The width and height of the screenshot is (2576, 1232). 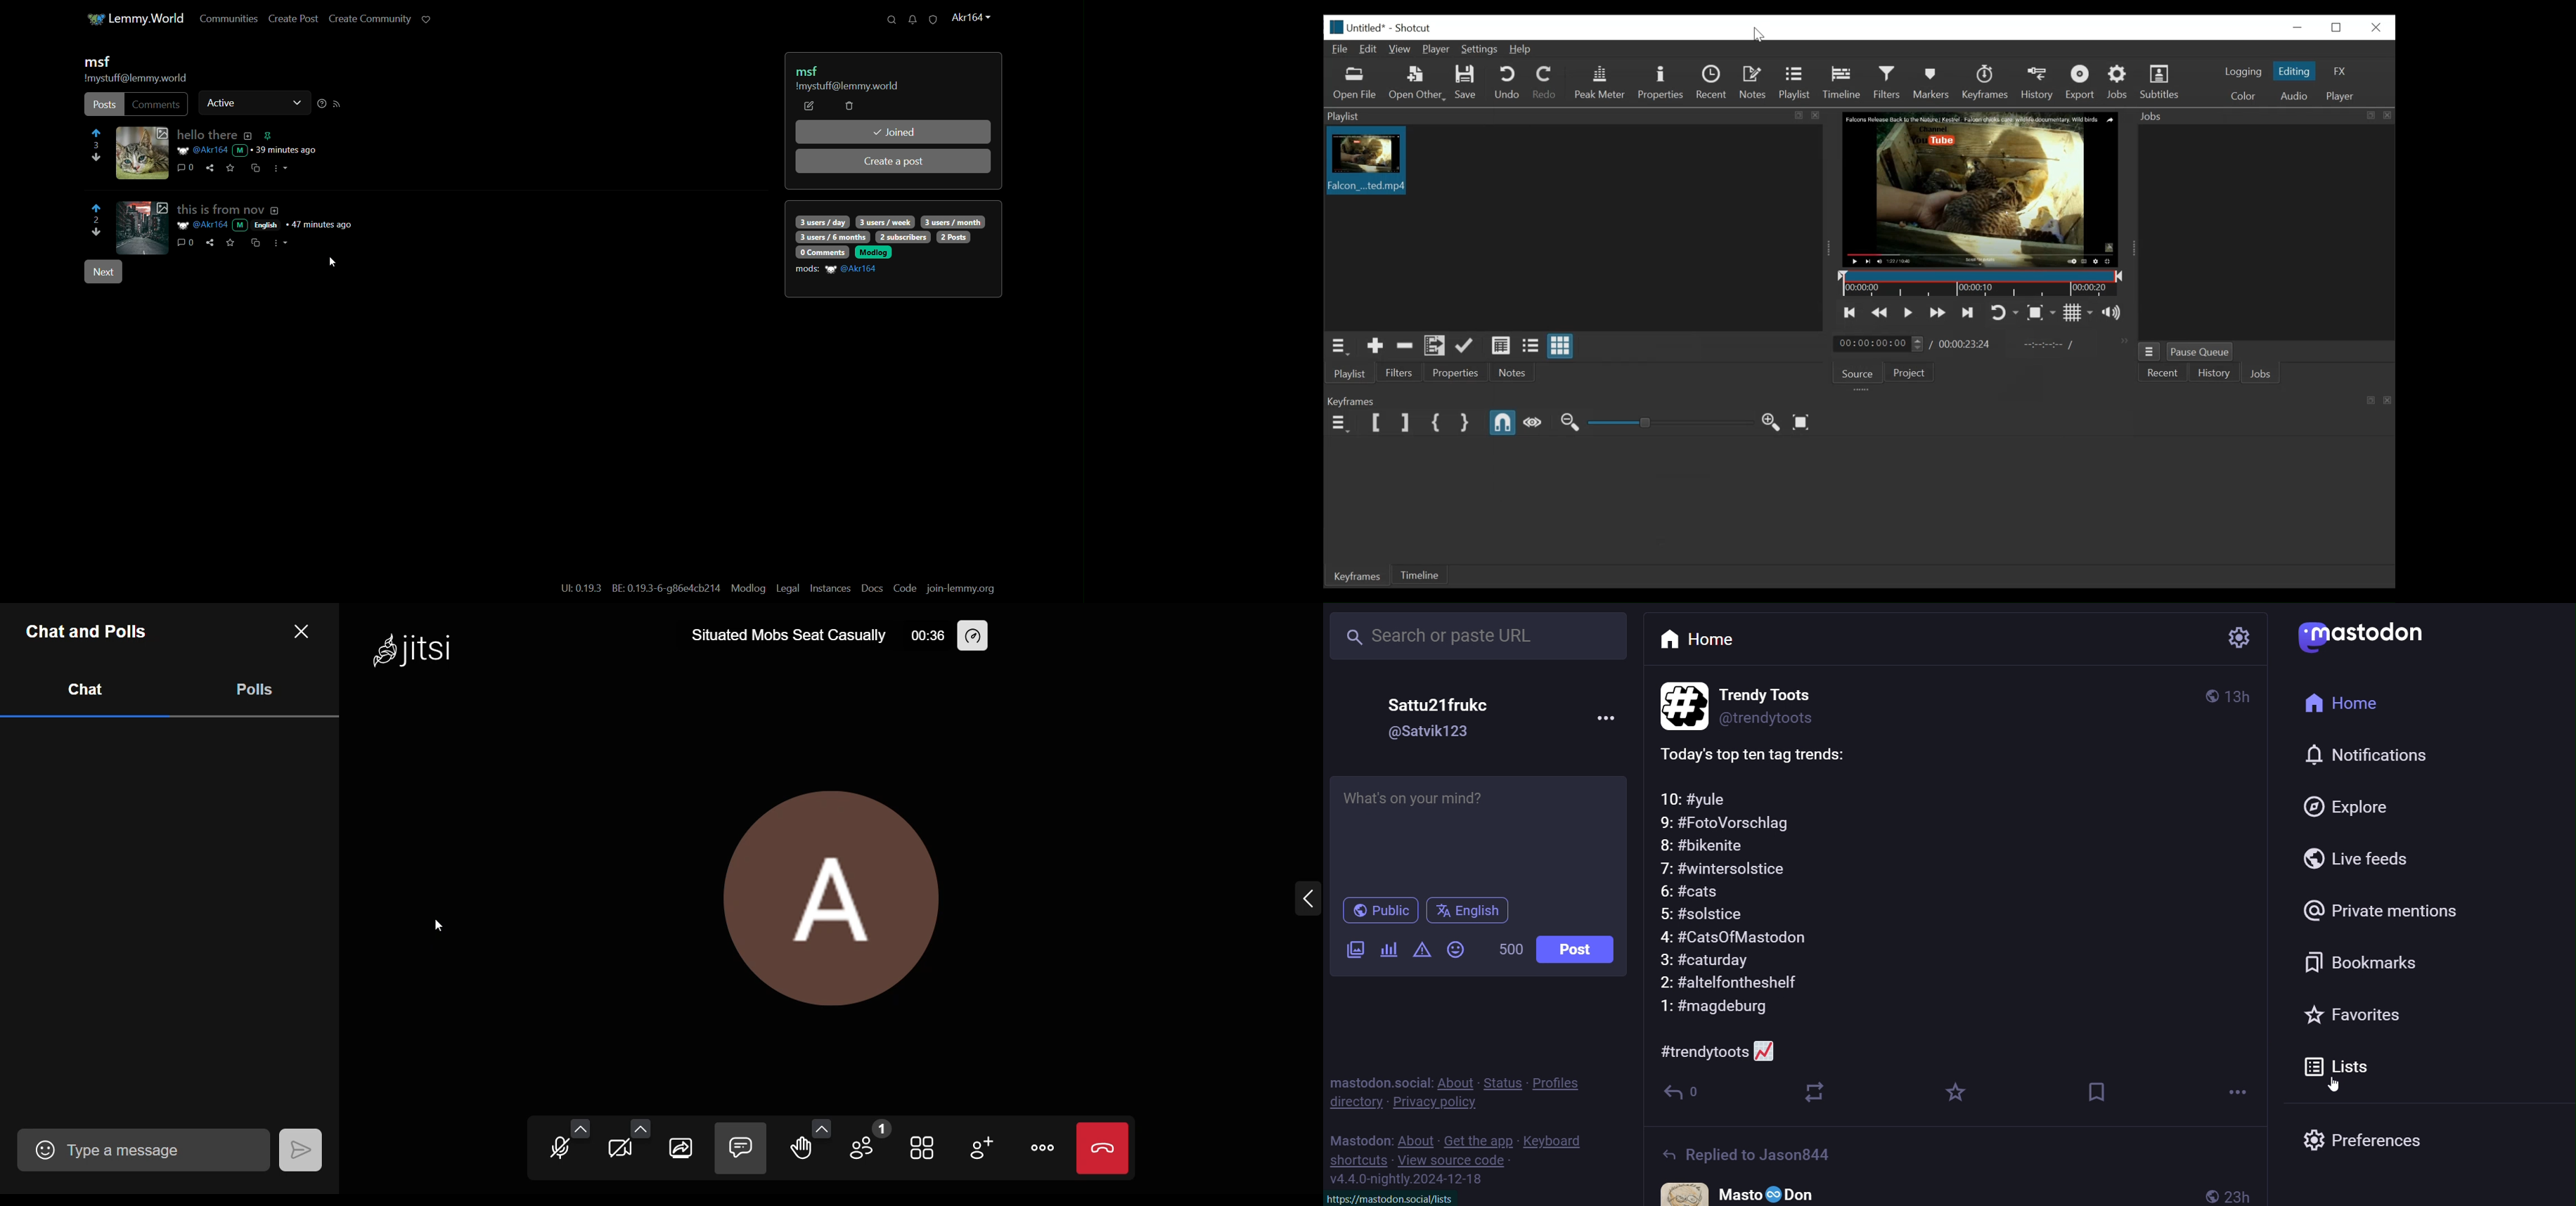 I want to click on Recent, so click(x=2163, y=374).